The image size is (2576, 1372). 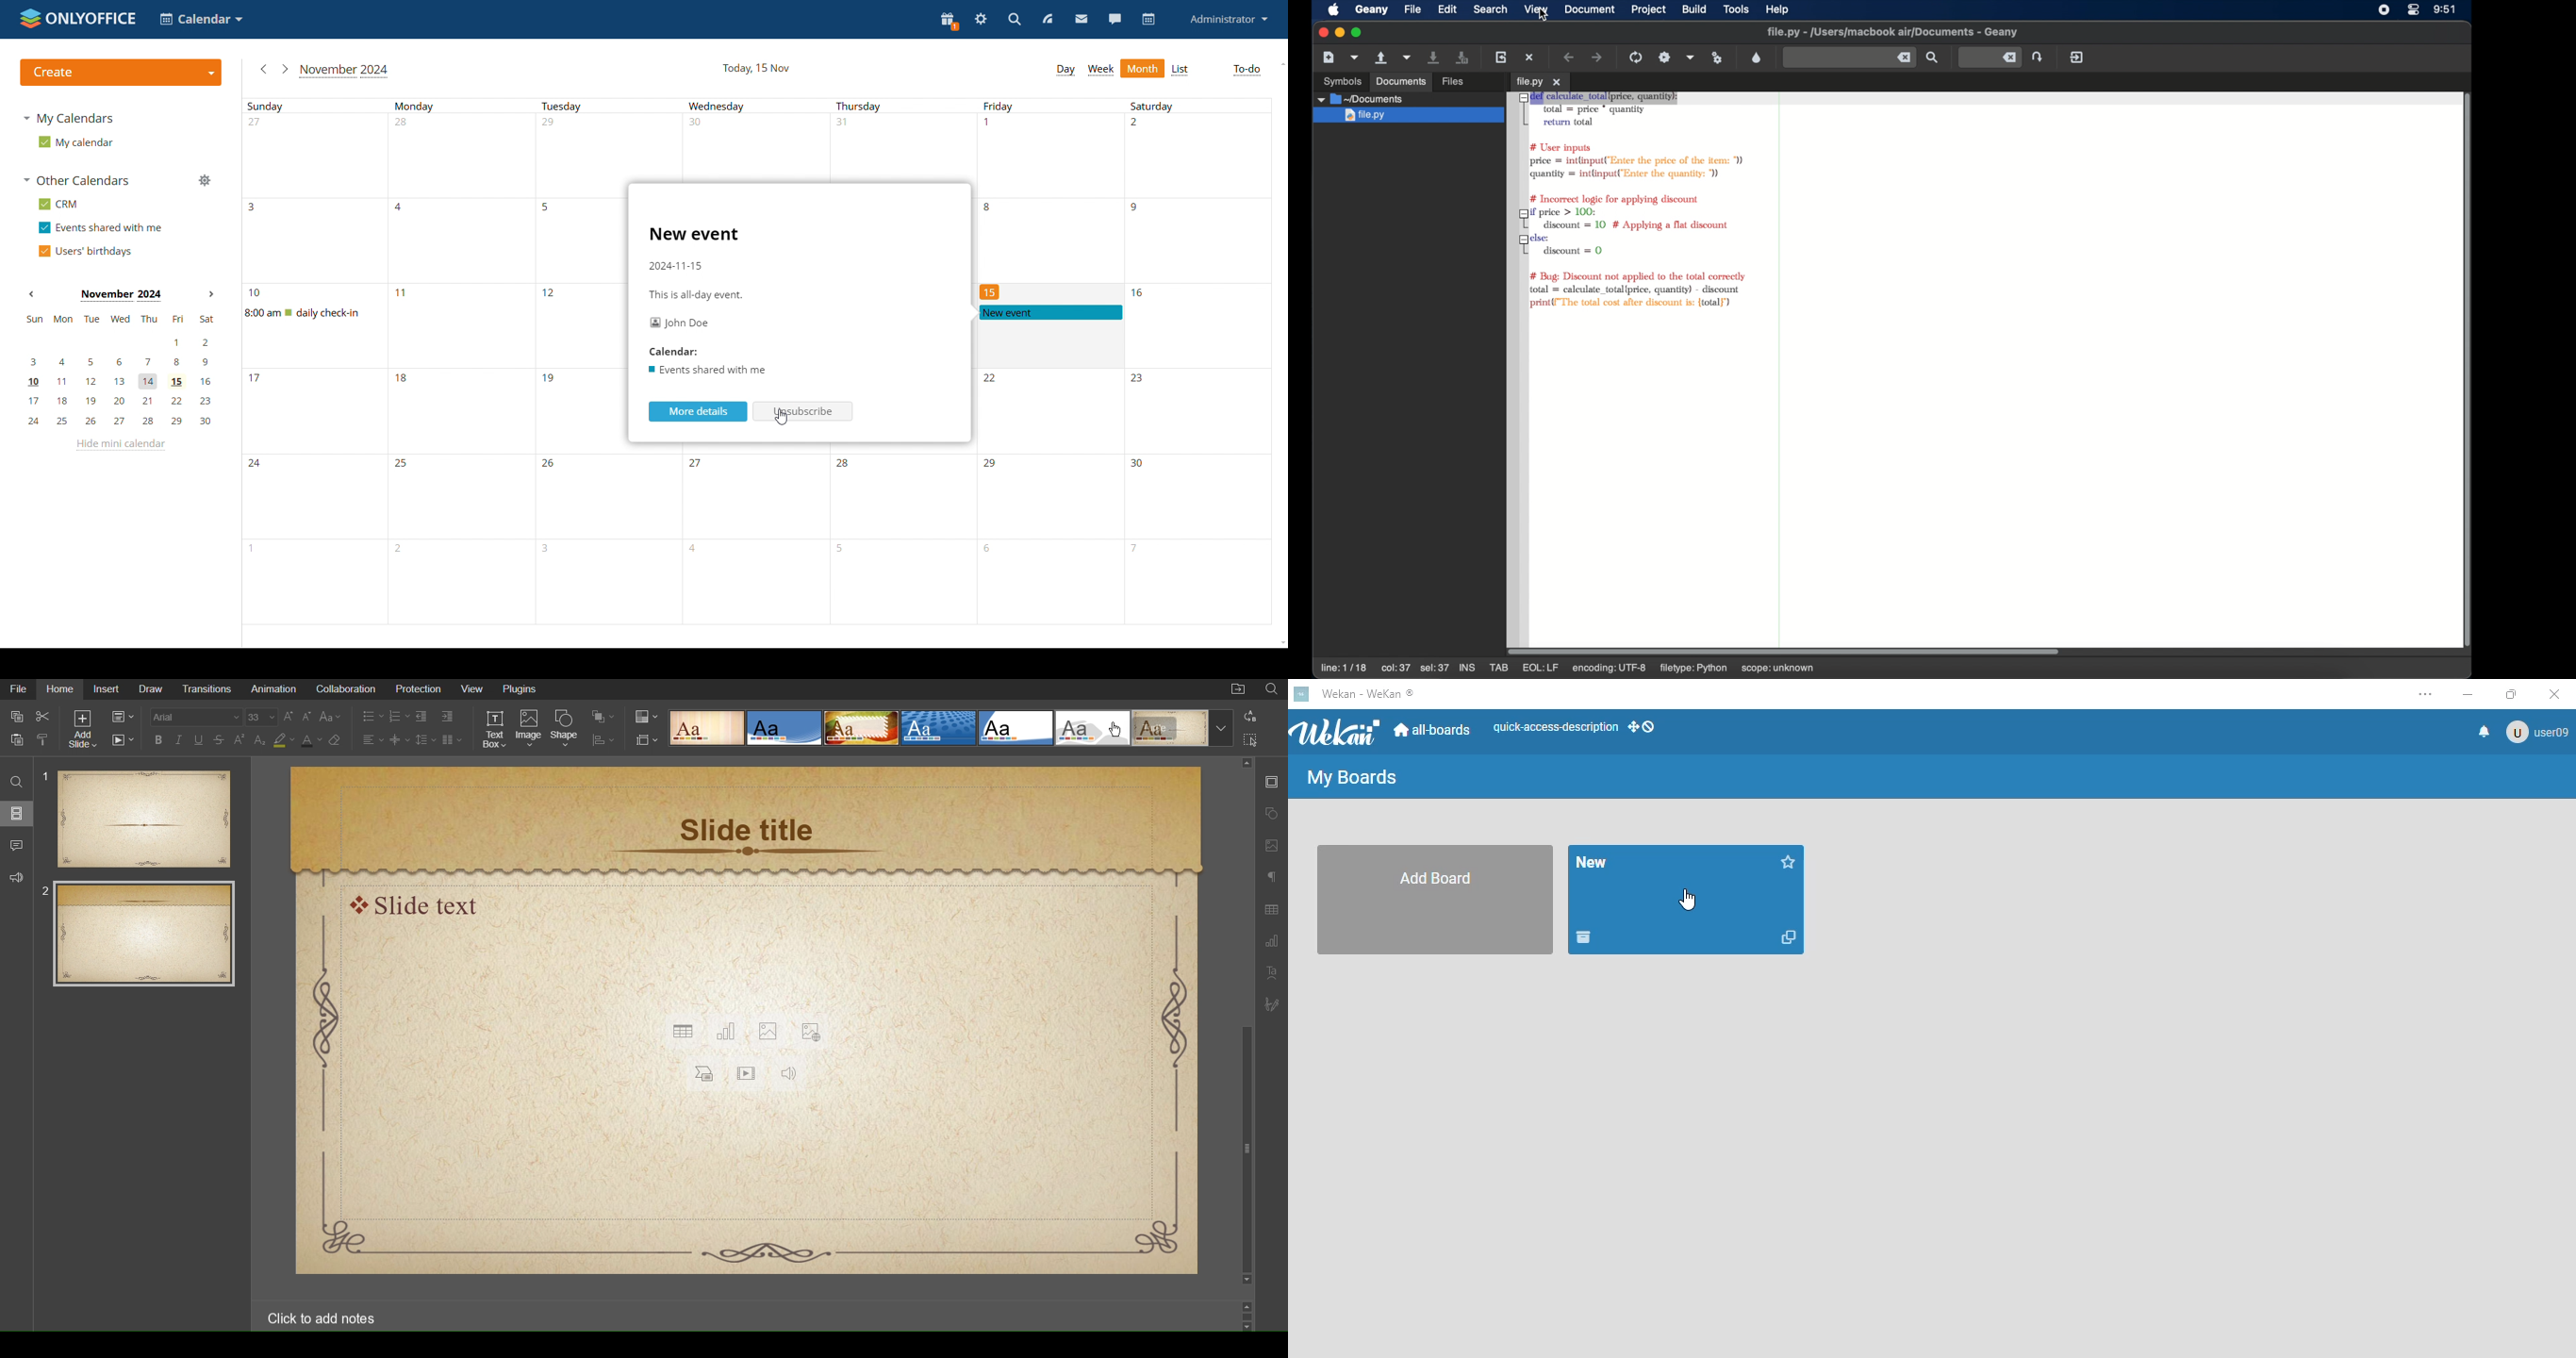 What do you see at coordinates (1344, 668) in the screenshot?
I see `line: 1/18` at bounding box center [1344, 668].